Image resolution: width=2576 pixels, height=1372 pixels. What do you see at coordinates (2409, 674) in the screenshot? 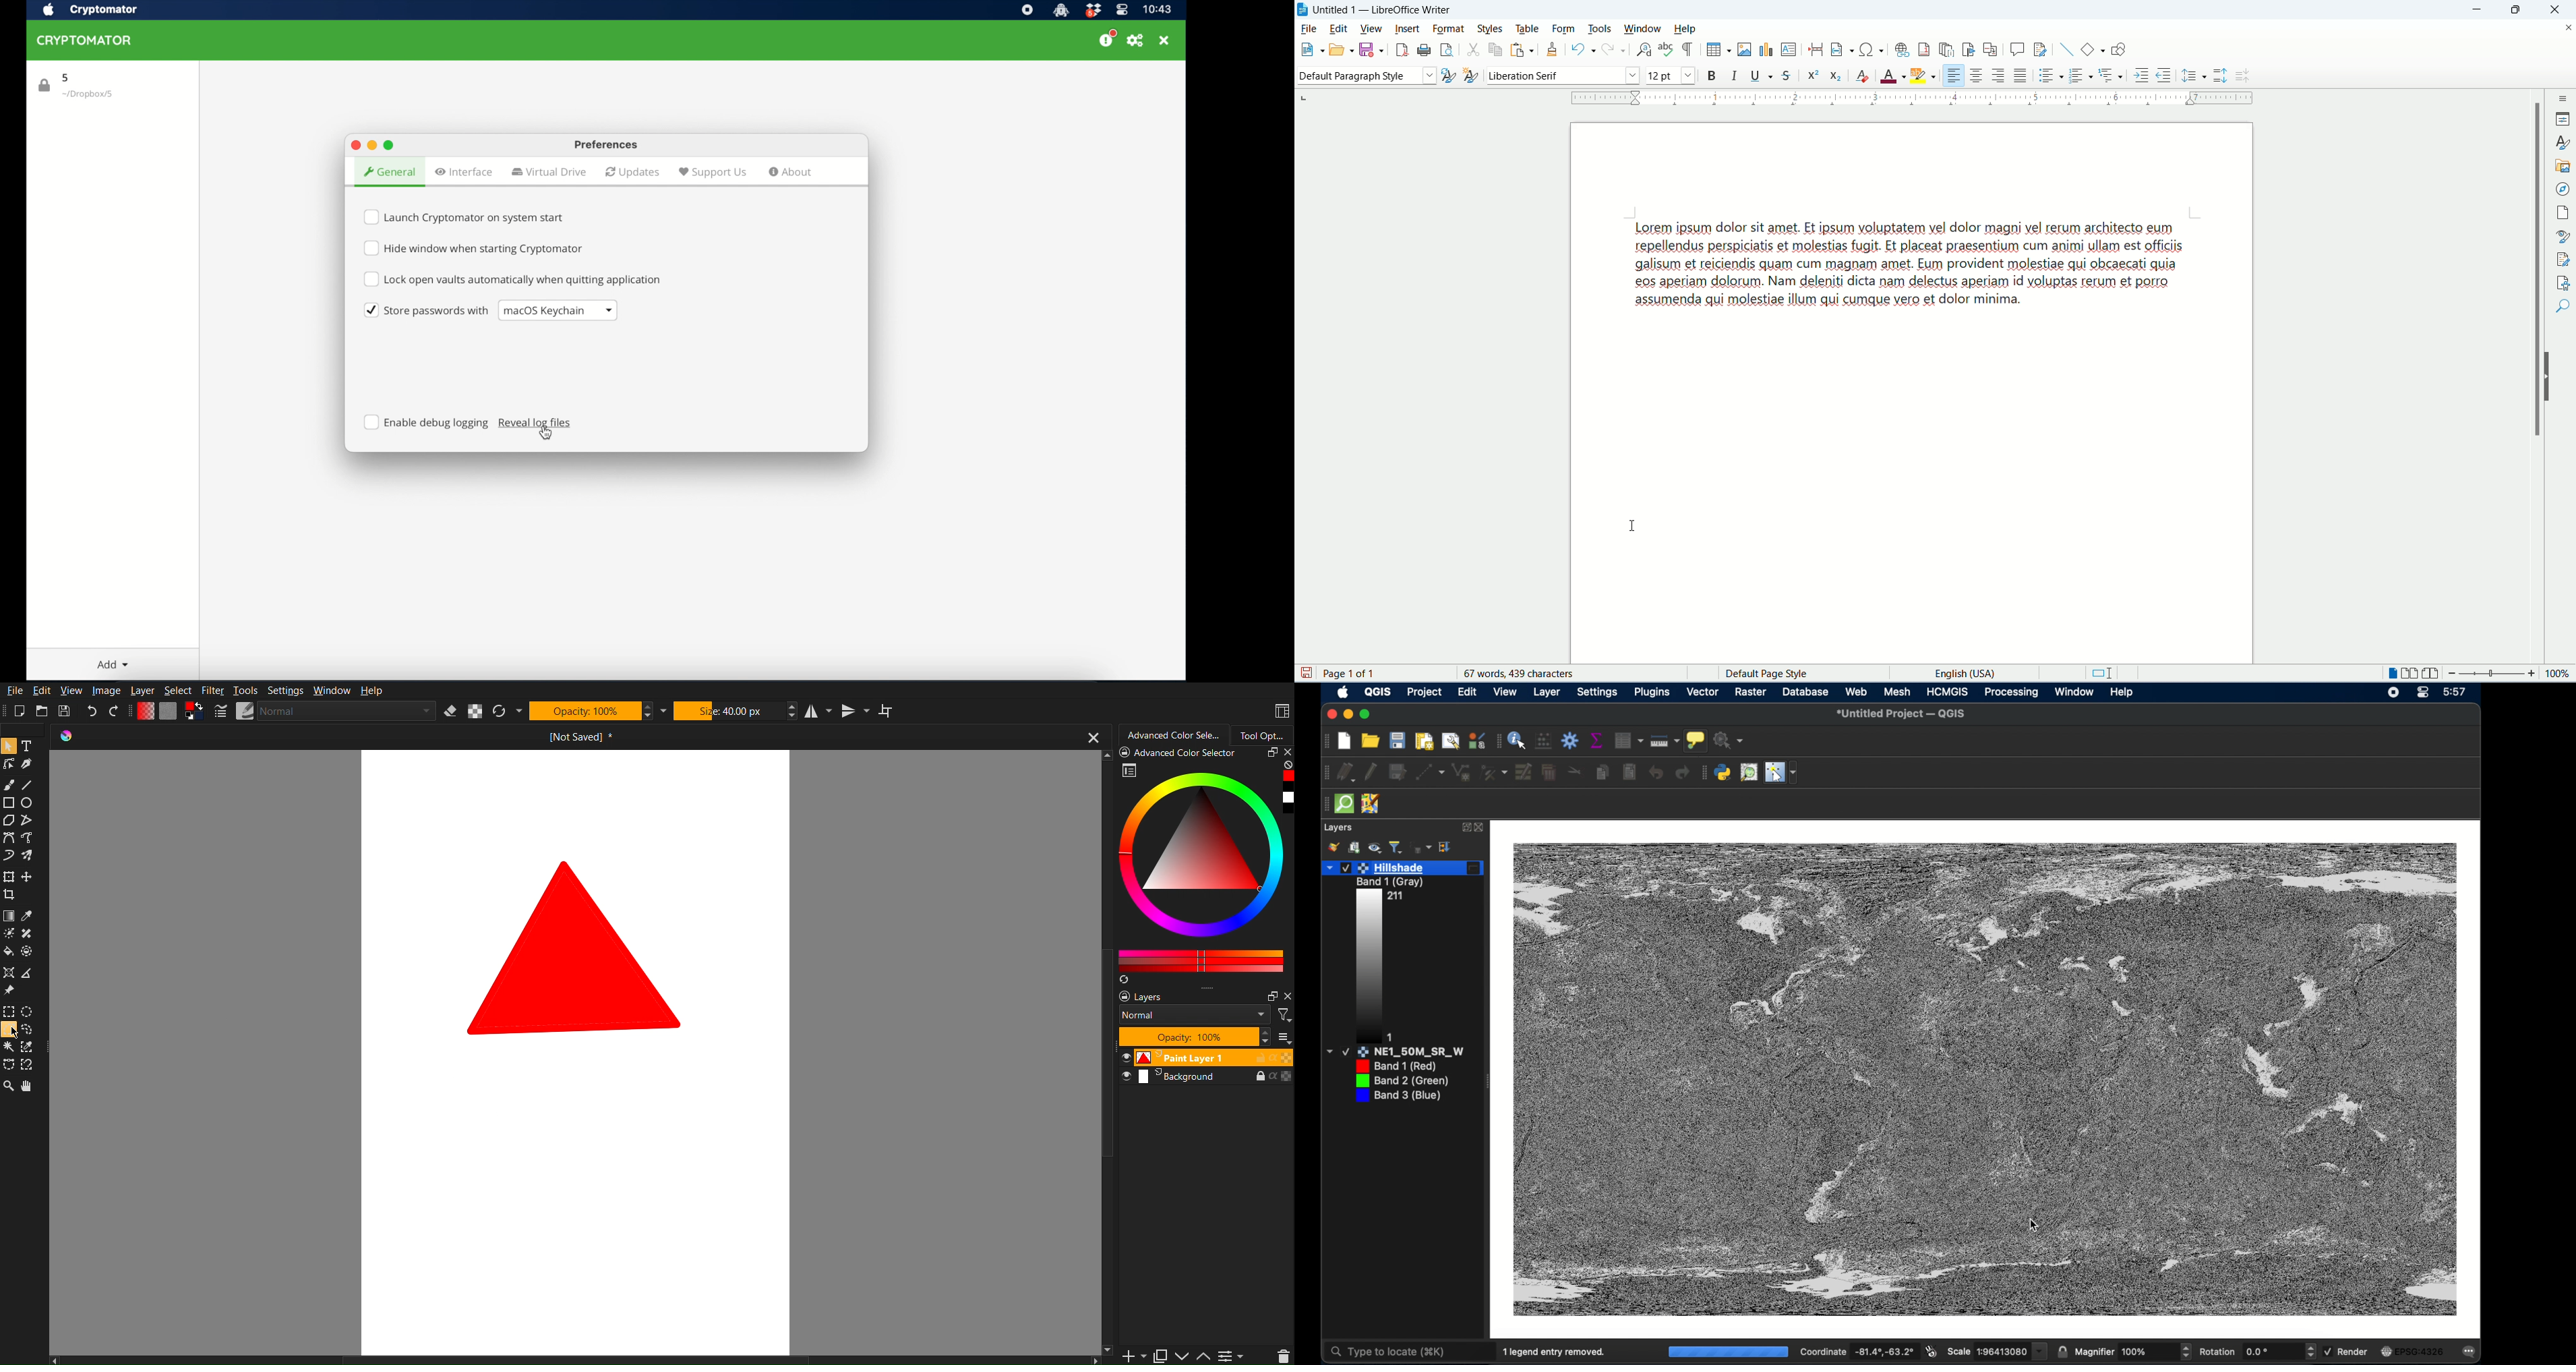
I see `multiple page view` at bounding box center [2409, 674].